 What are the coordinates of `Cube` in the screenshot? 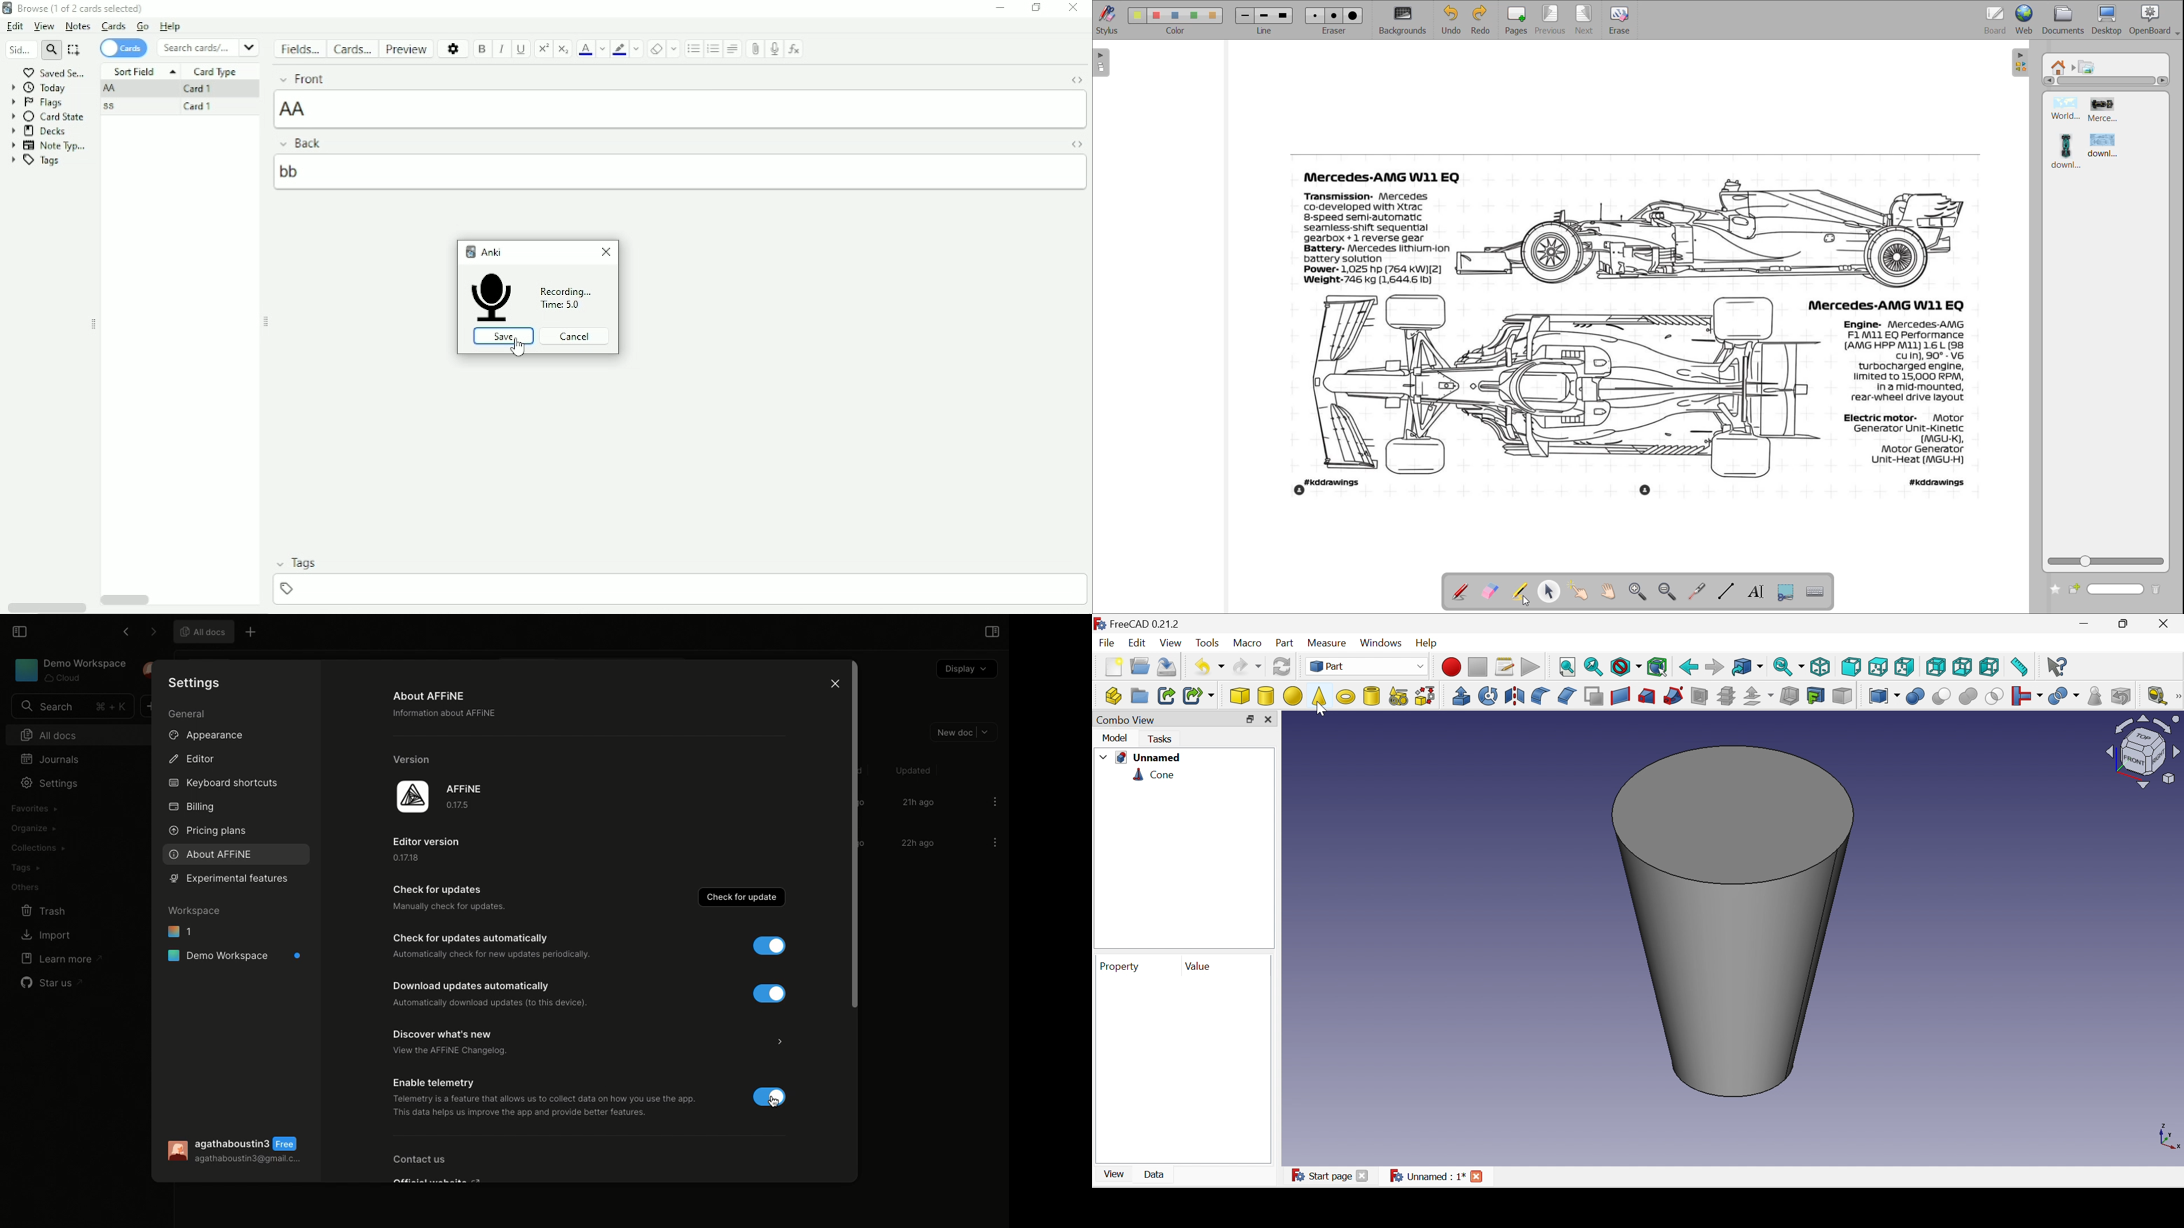 It's located at (1239, 696).